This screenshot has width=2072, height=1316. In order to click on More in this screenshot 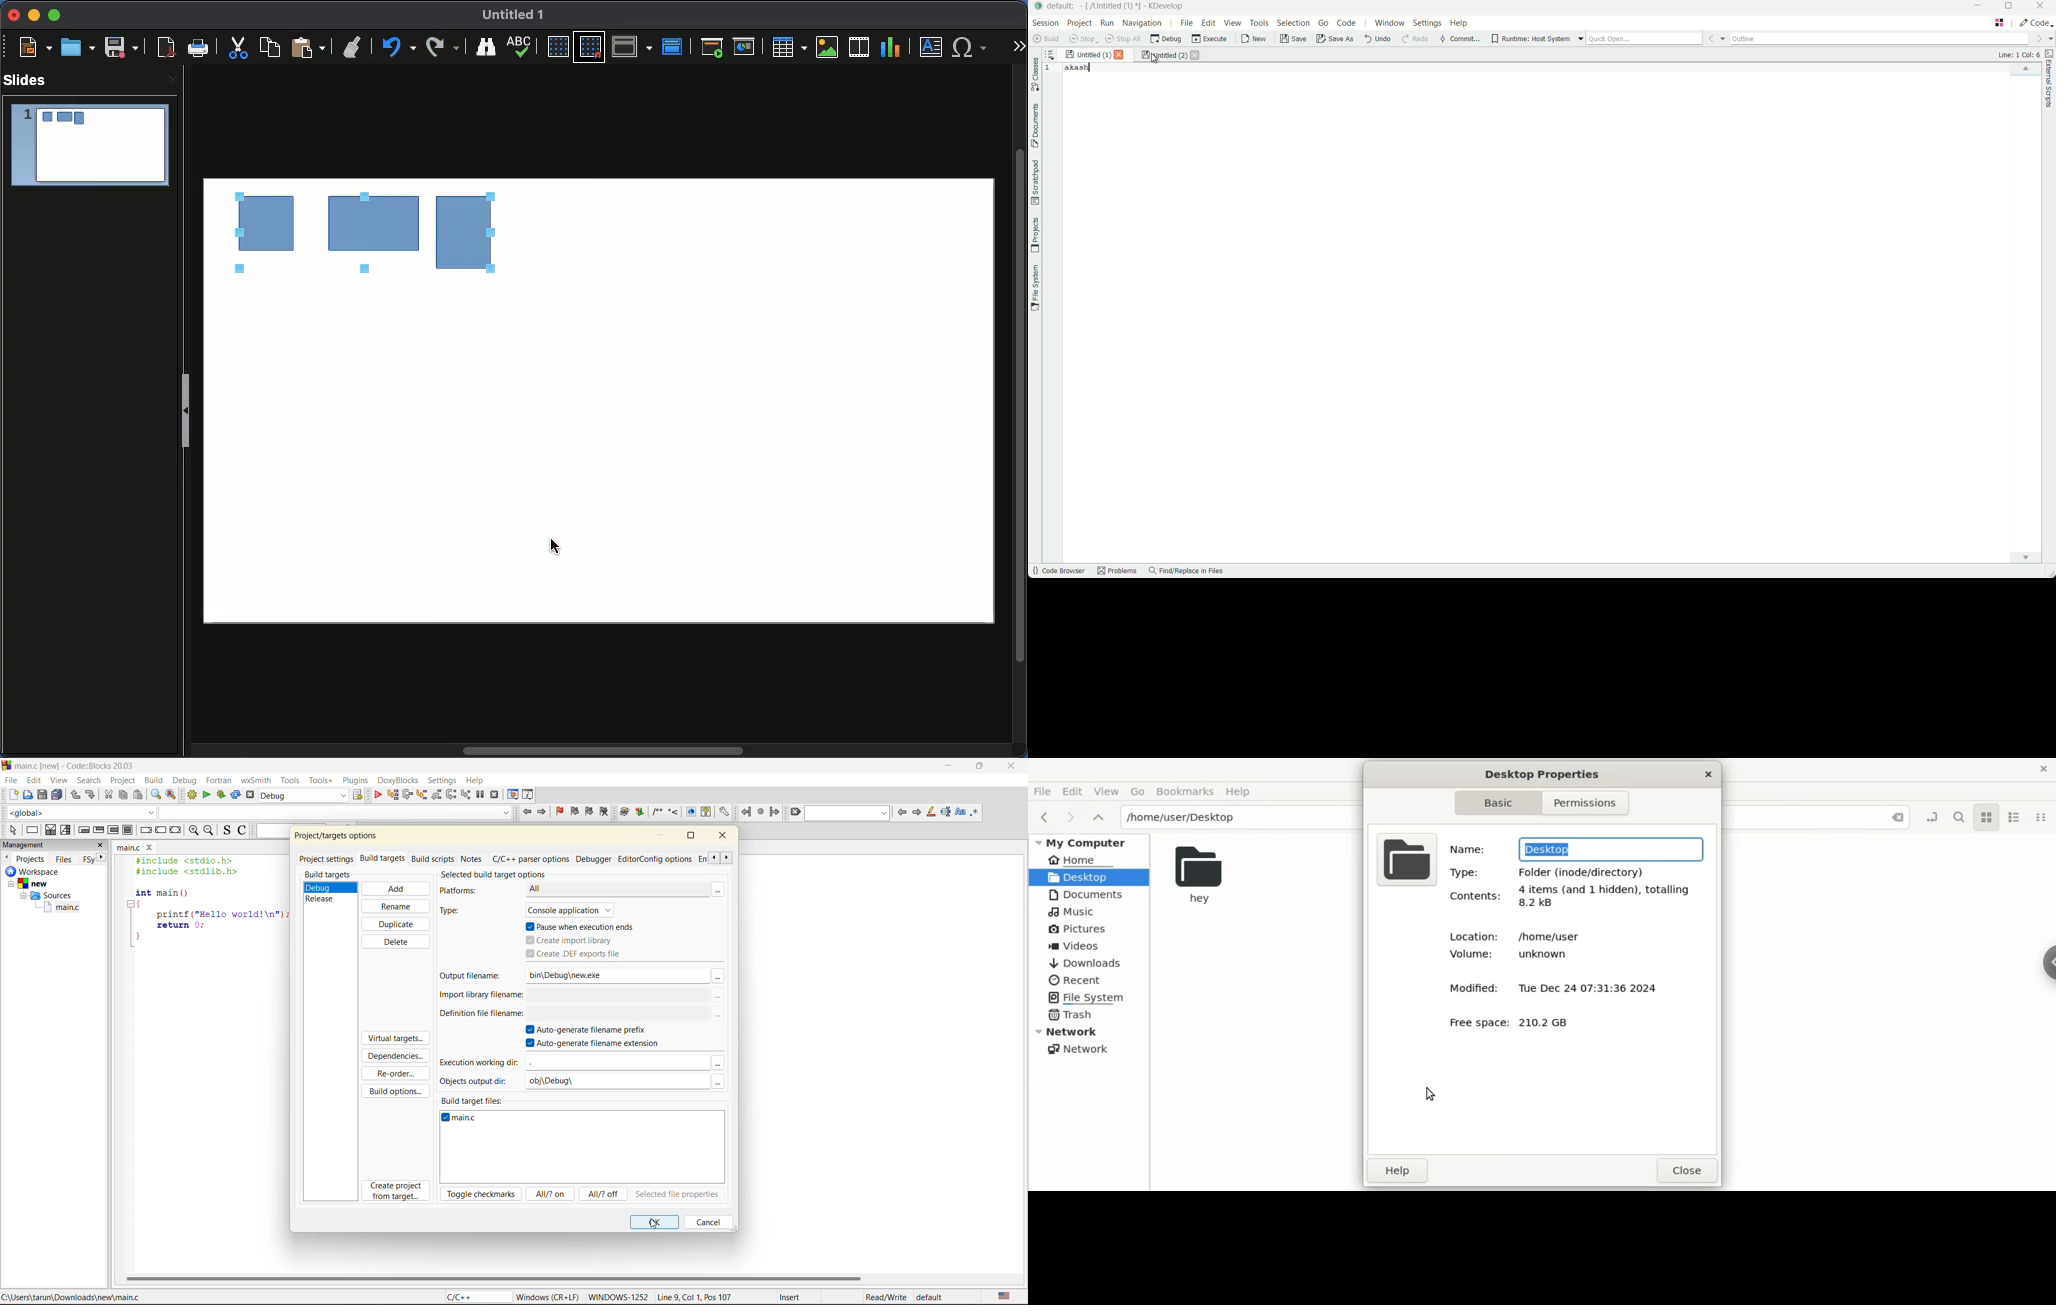, I will do `click(717, 1064)`.